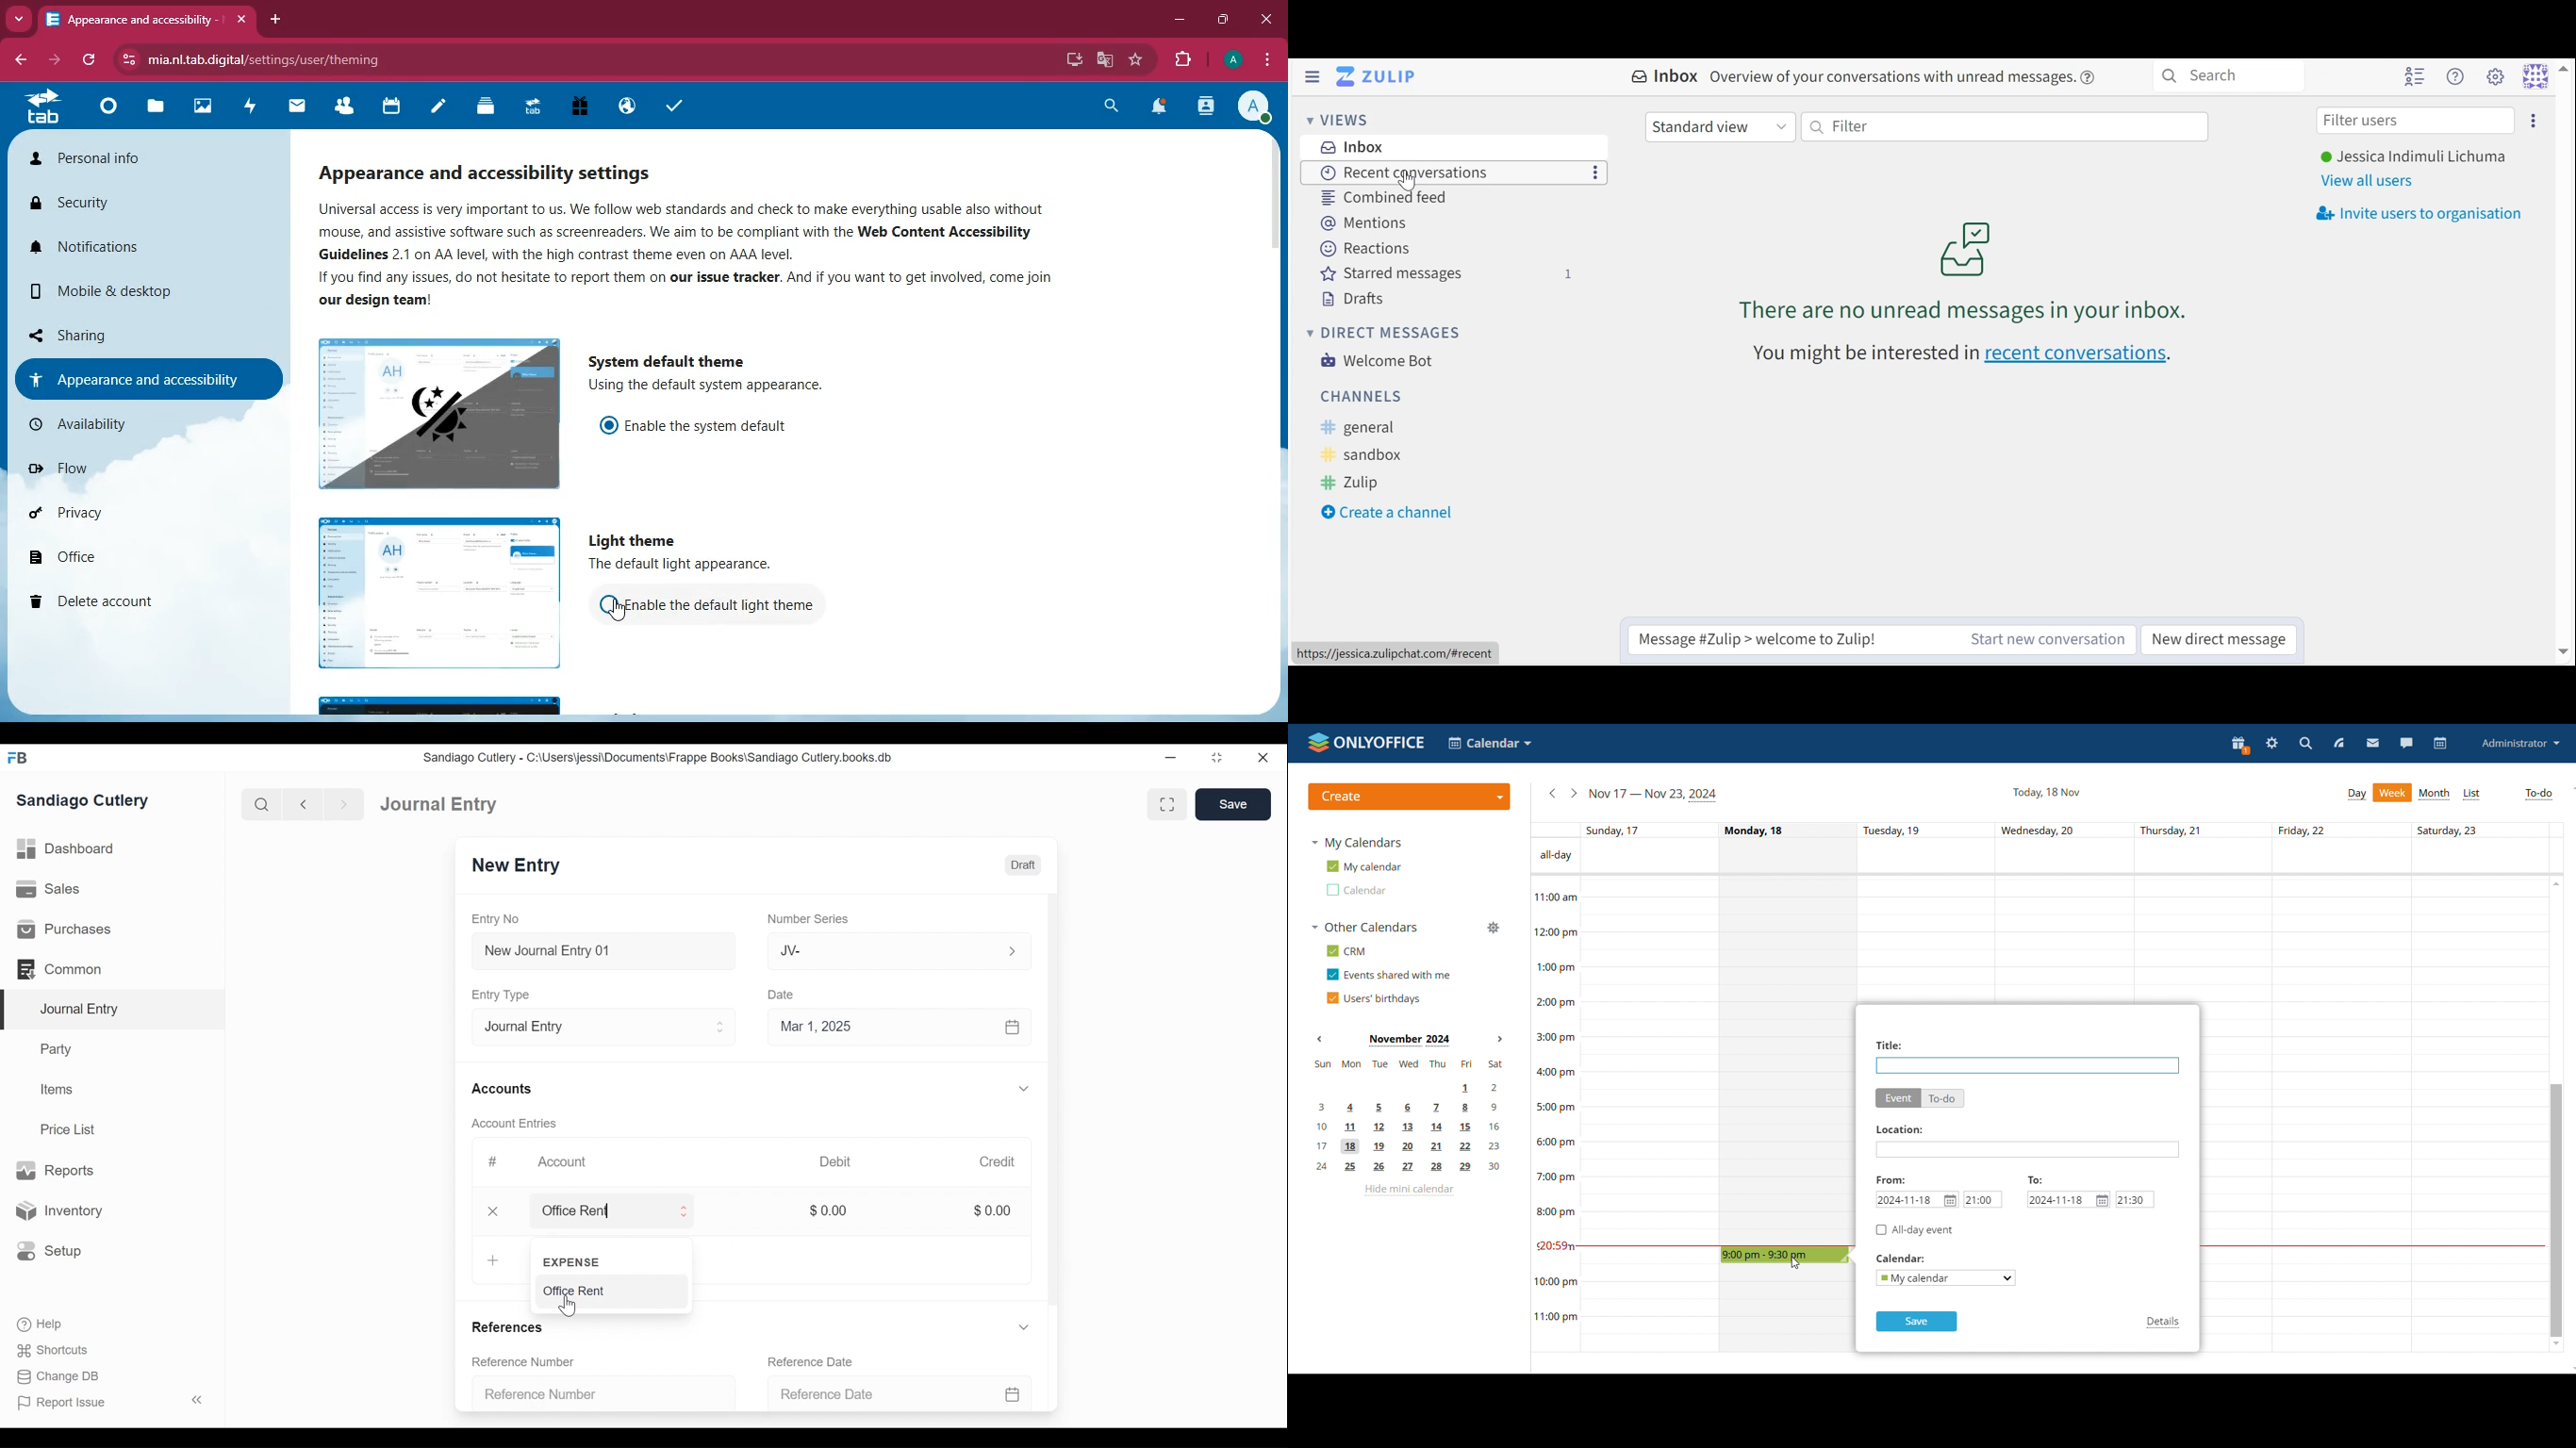 This screenshot has width=2576, height=1456. I want to click on personal info, so click(146, 161).